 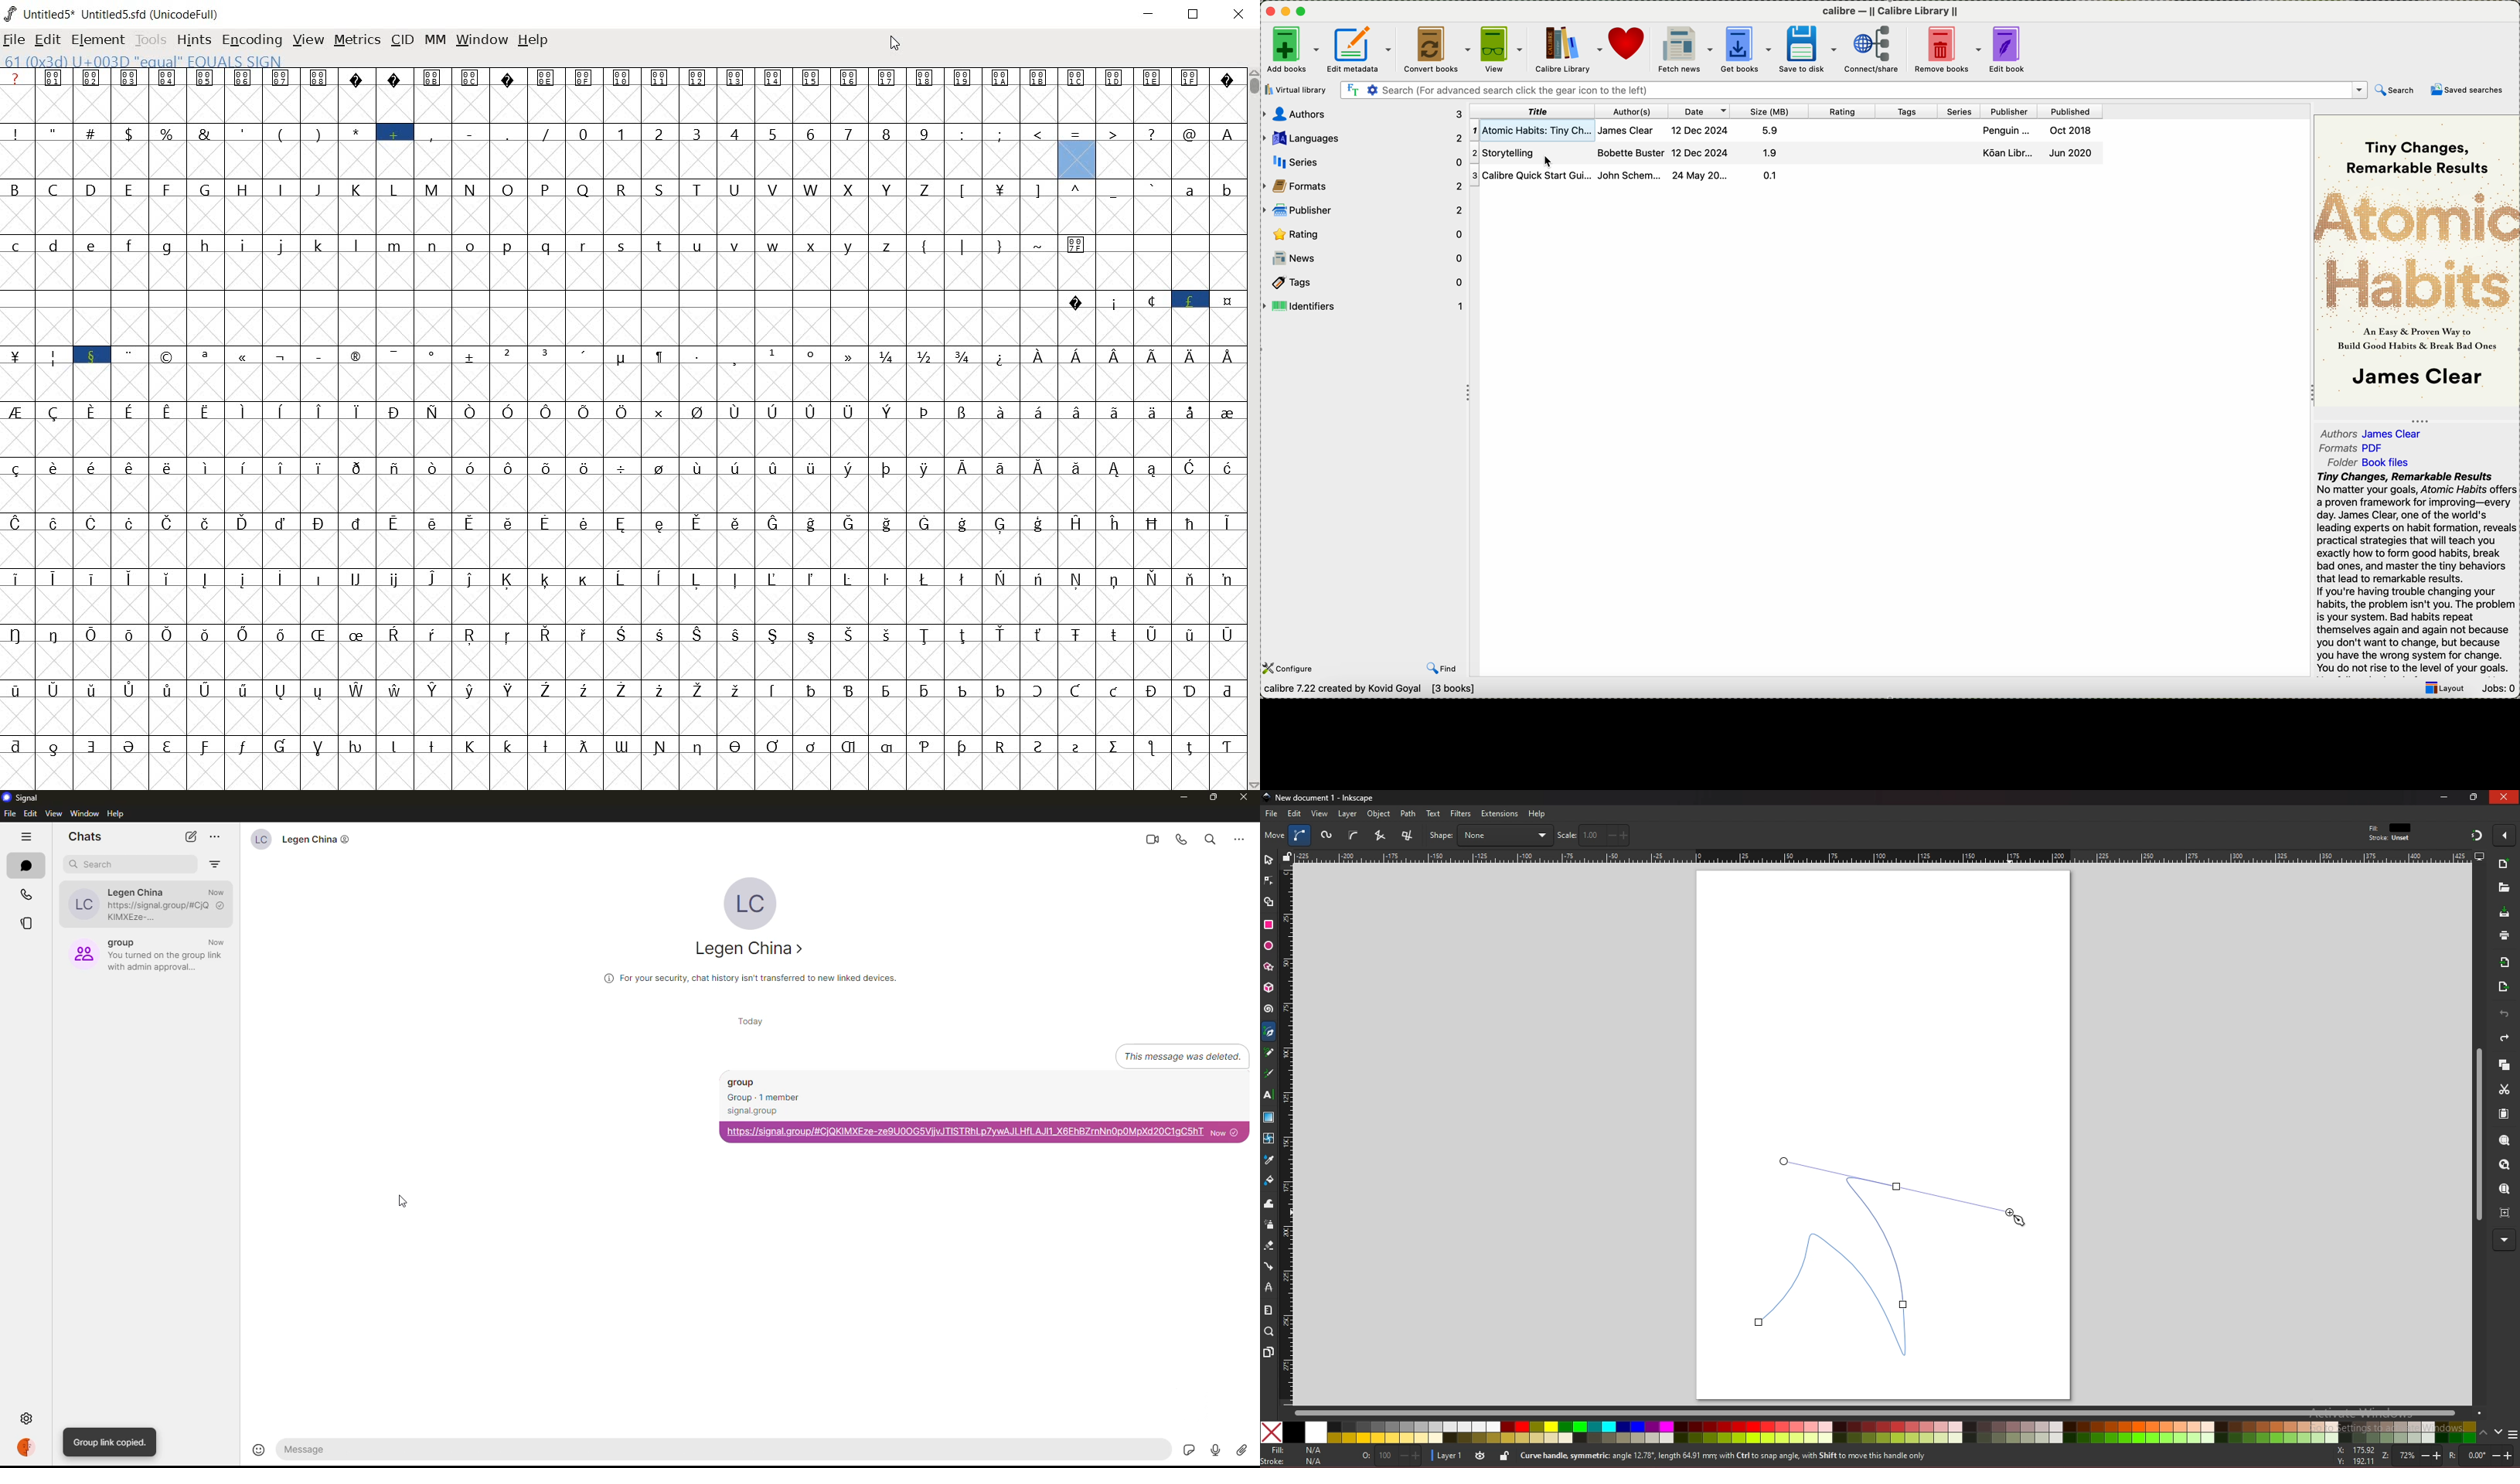 What do you see at coordinates (1268, 1310) in the screenshot?
I see `measure` at bounding box center [1268, 1310].